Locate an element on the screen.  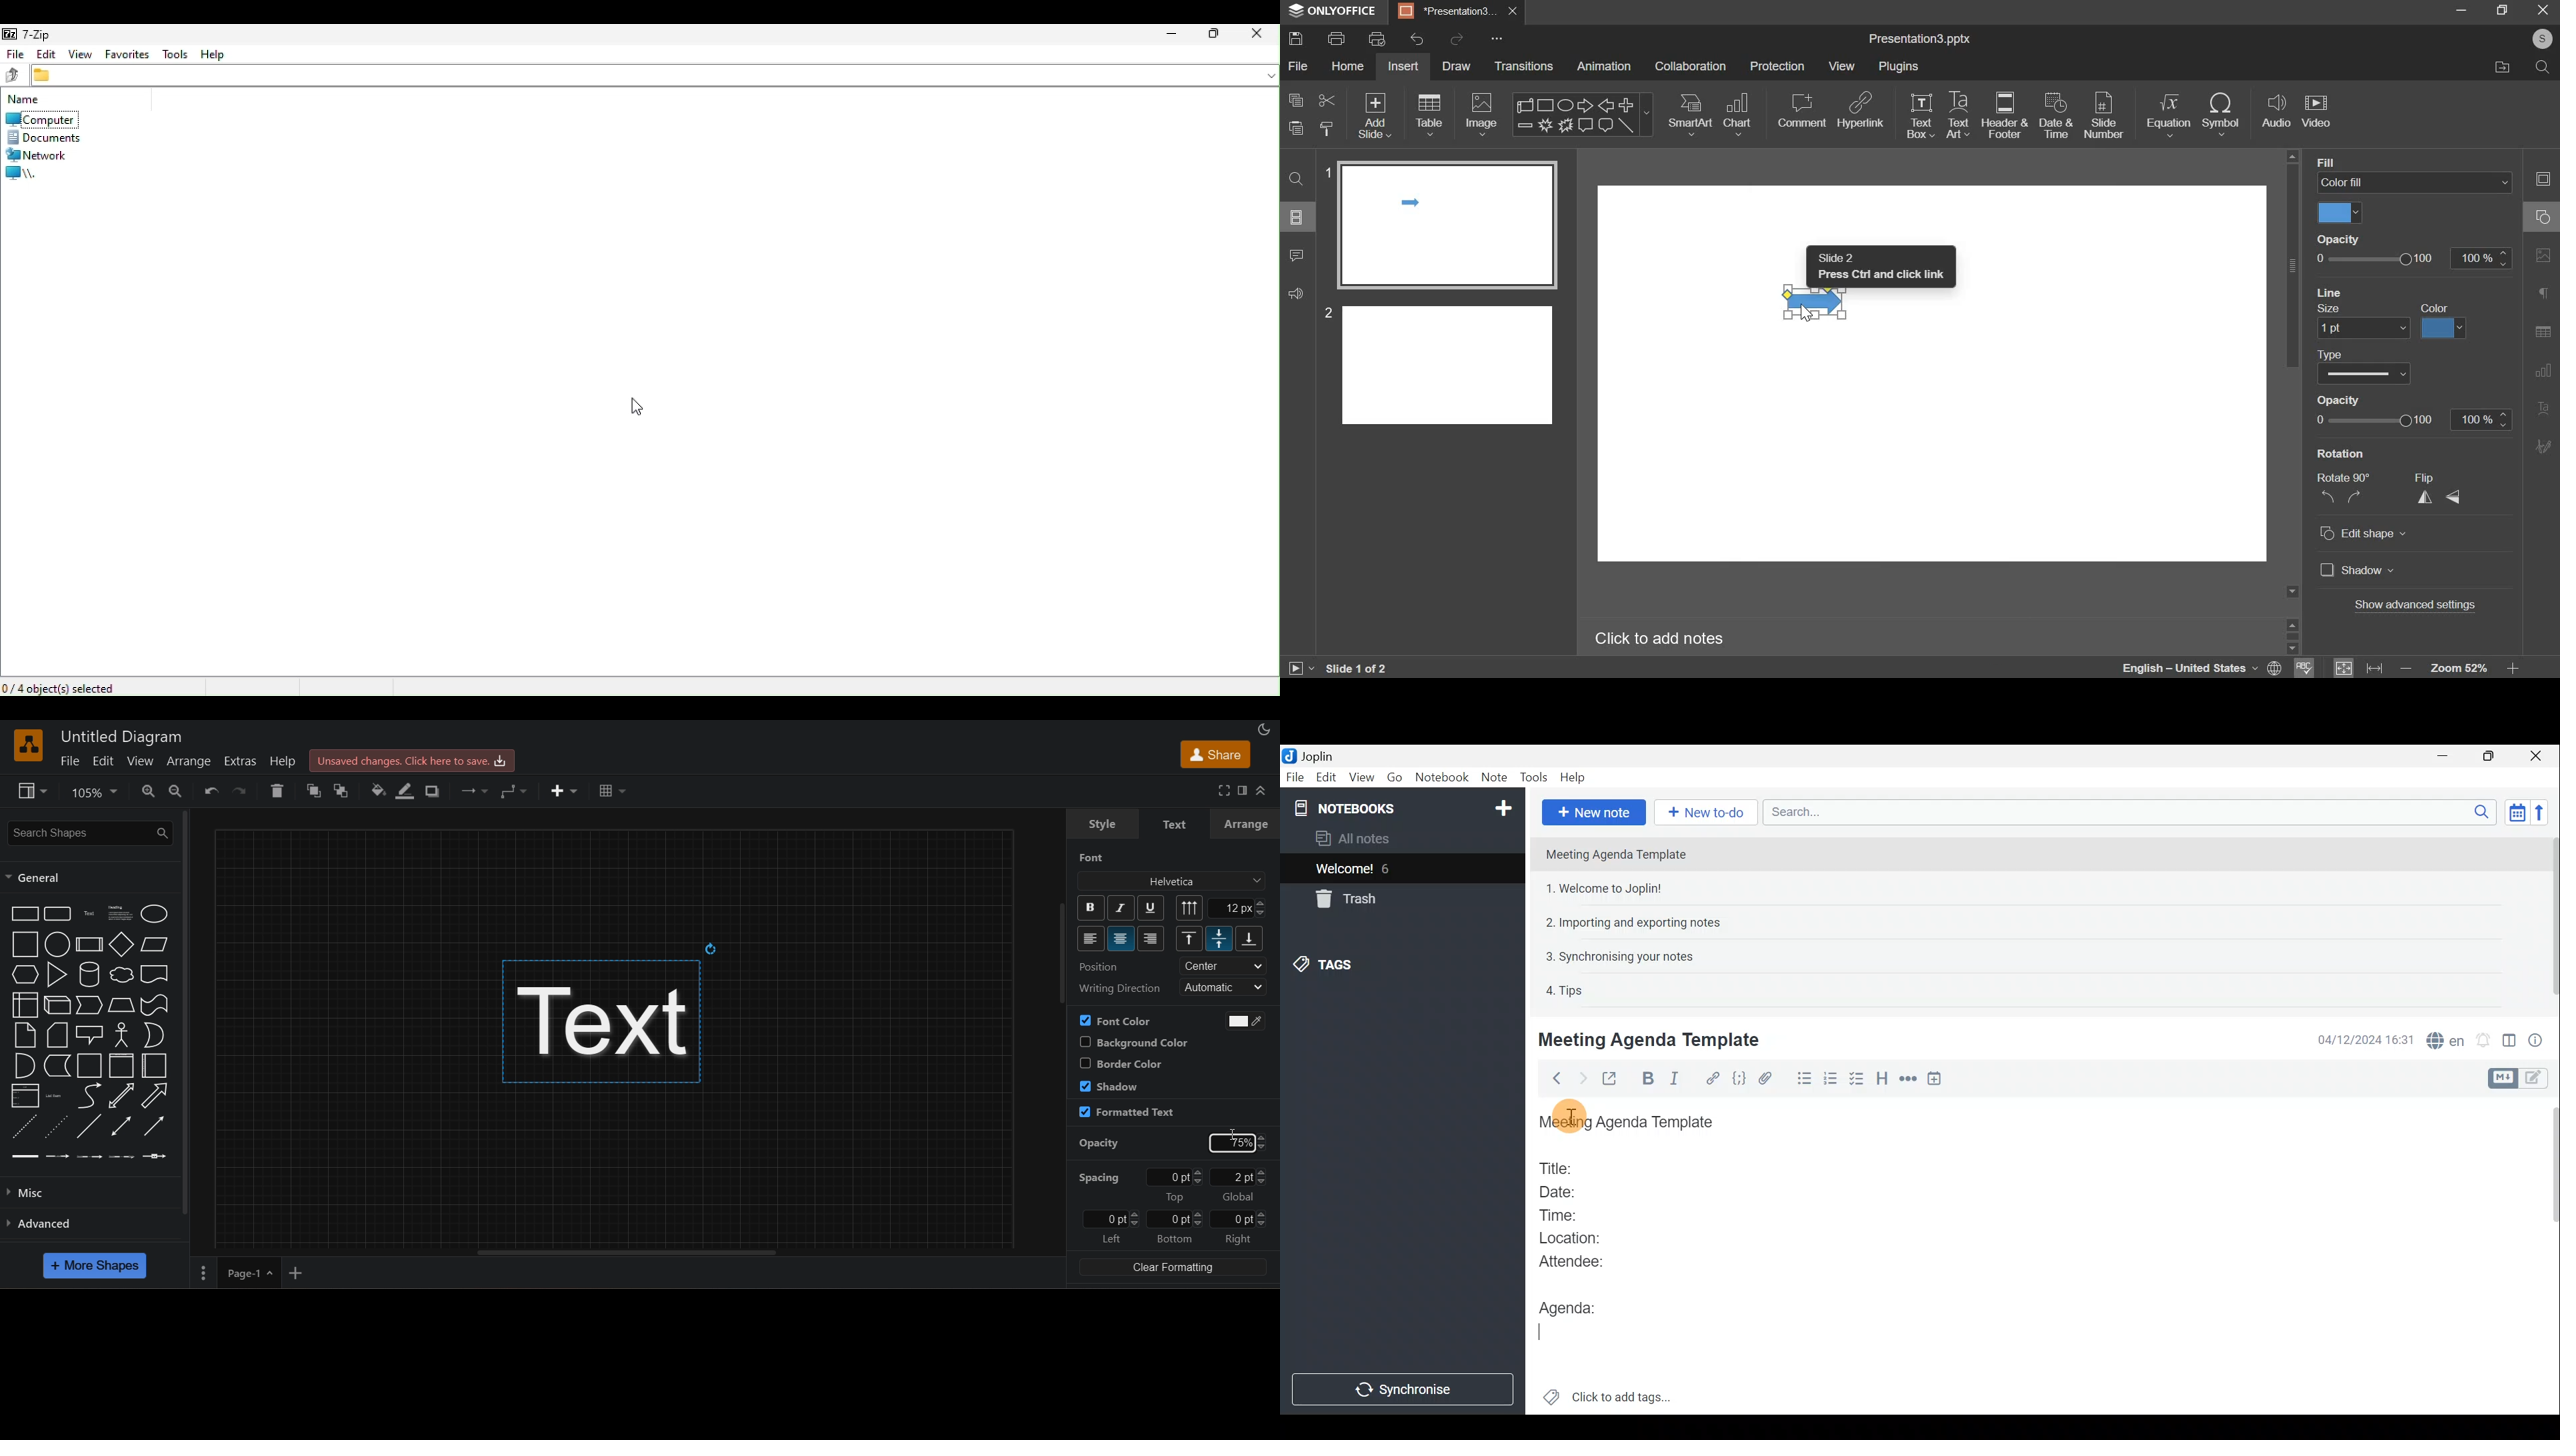
account holder is located at coordinates (2540, 39).